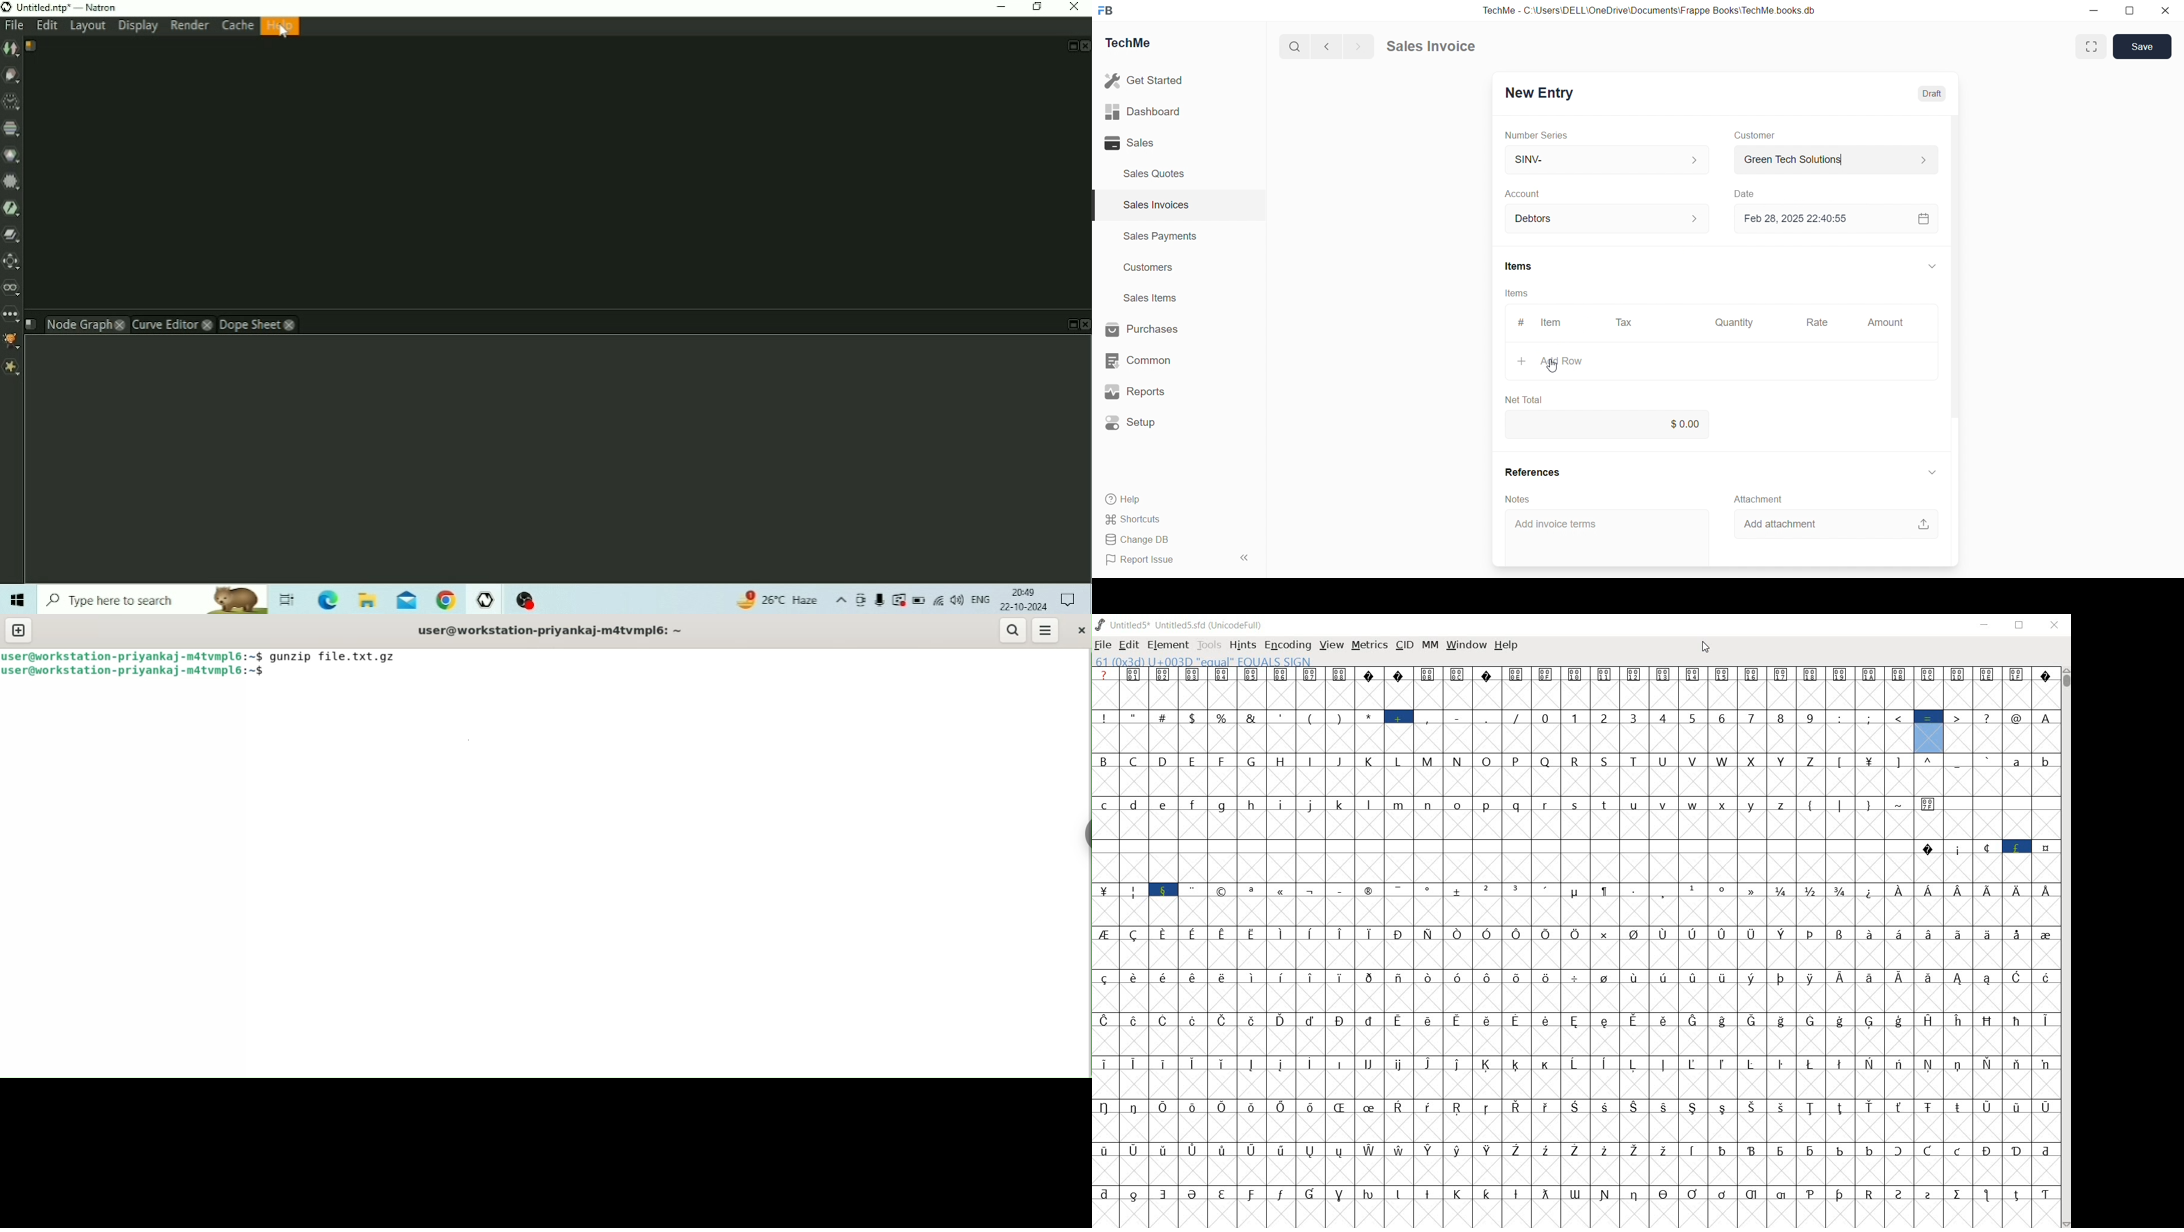 This screenshot has height=1232, width=2184. I want to click on Reports, so click(1135, 392).